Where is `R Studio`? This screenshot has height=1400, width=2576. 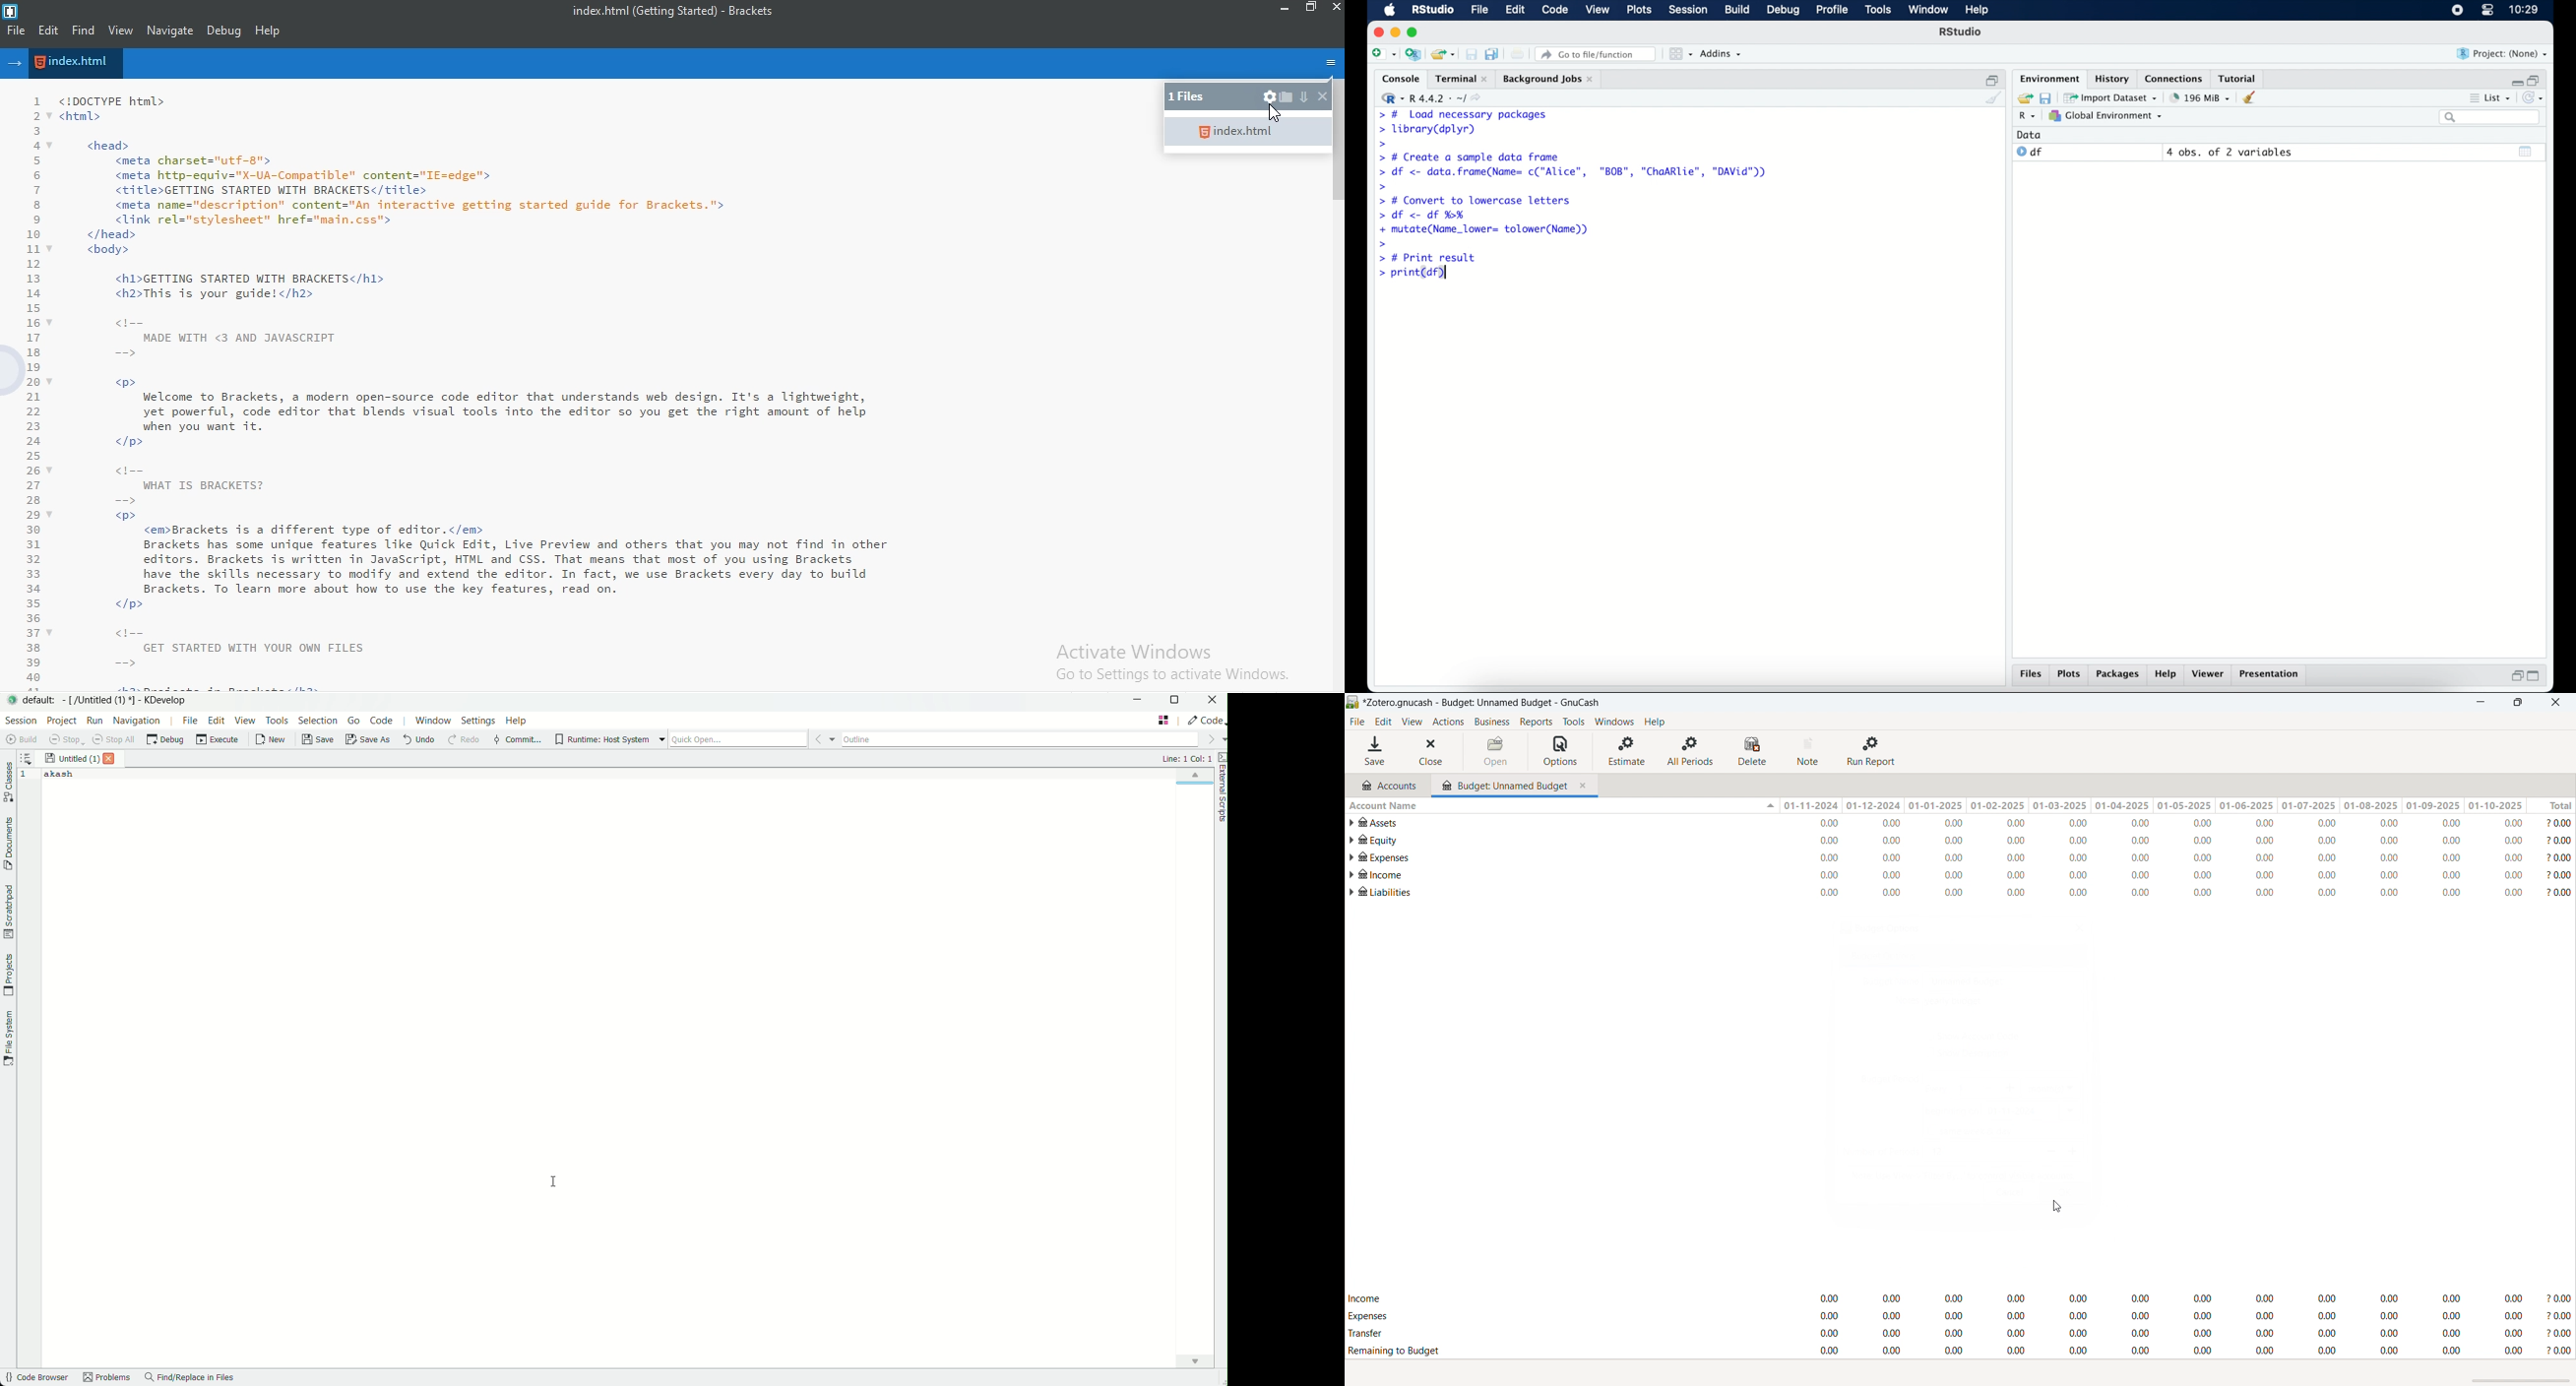 R Studio is located at coordinates (1962, 33).